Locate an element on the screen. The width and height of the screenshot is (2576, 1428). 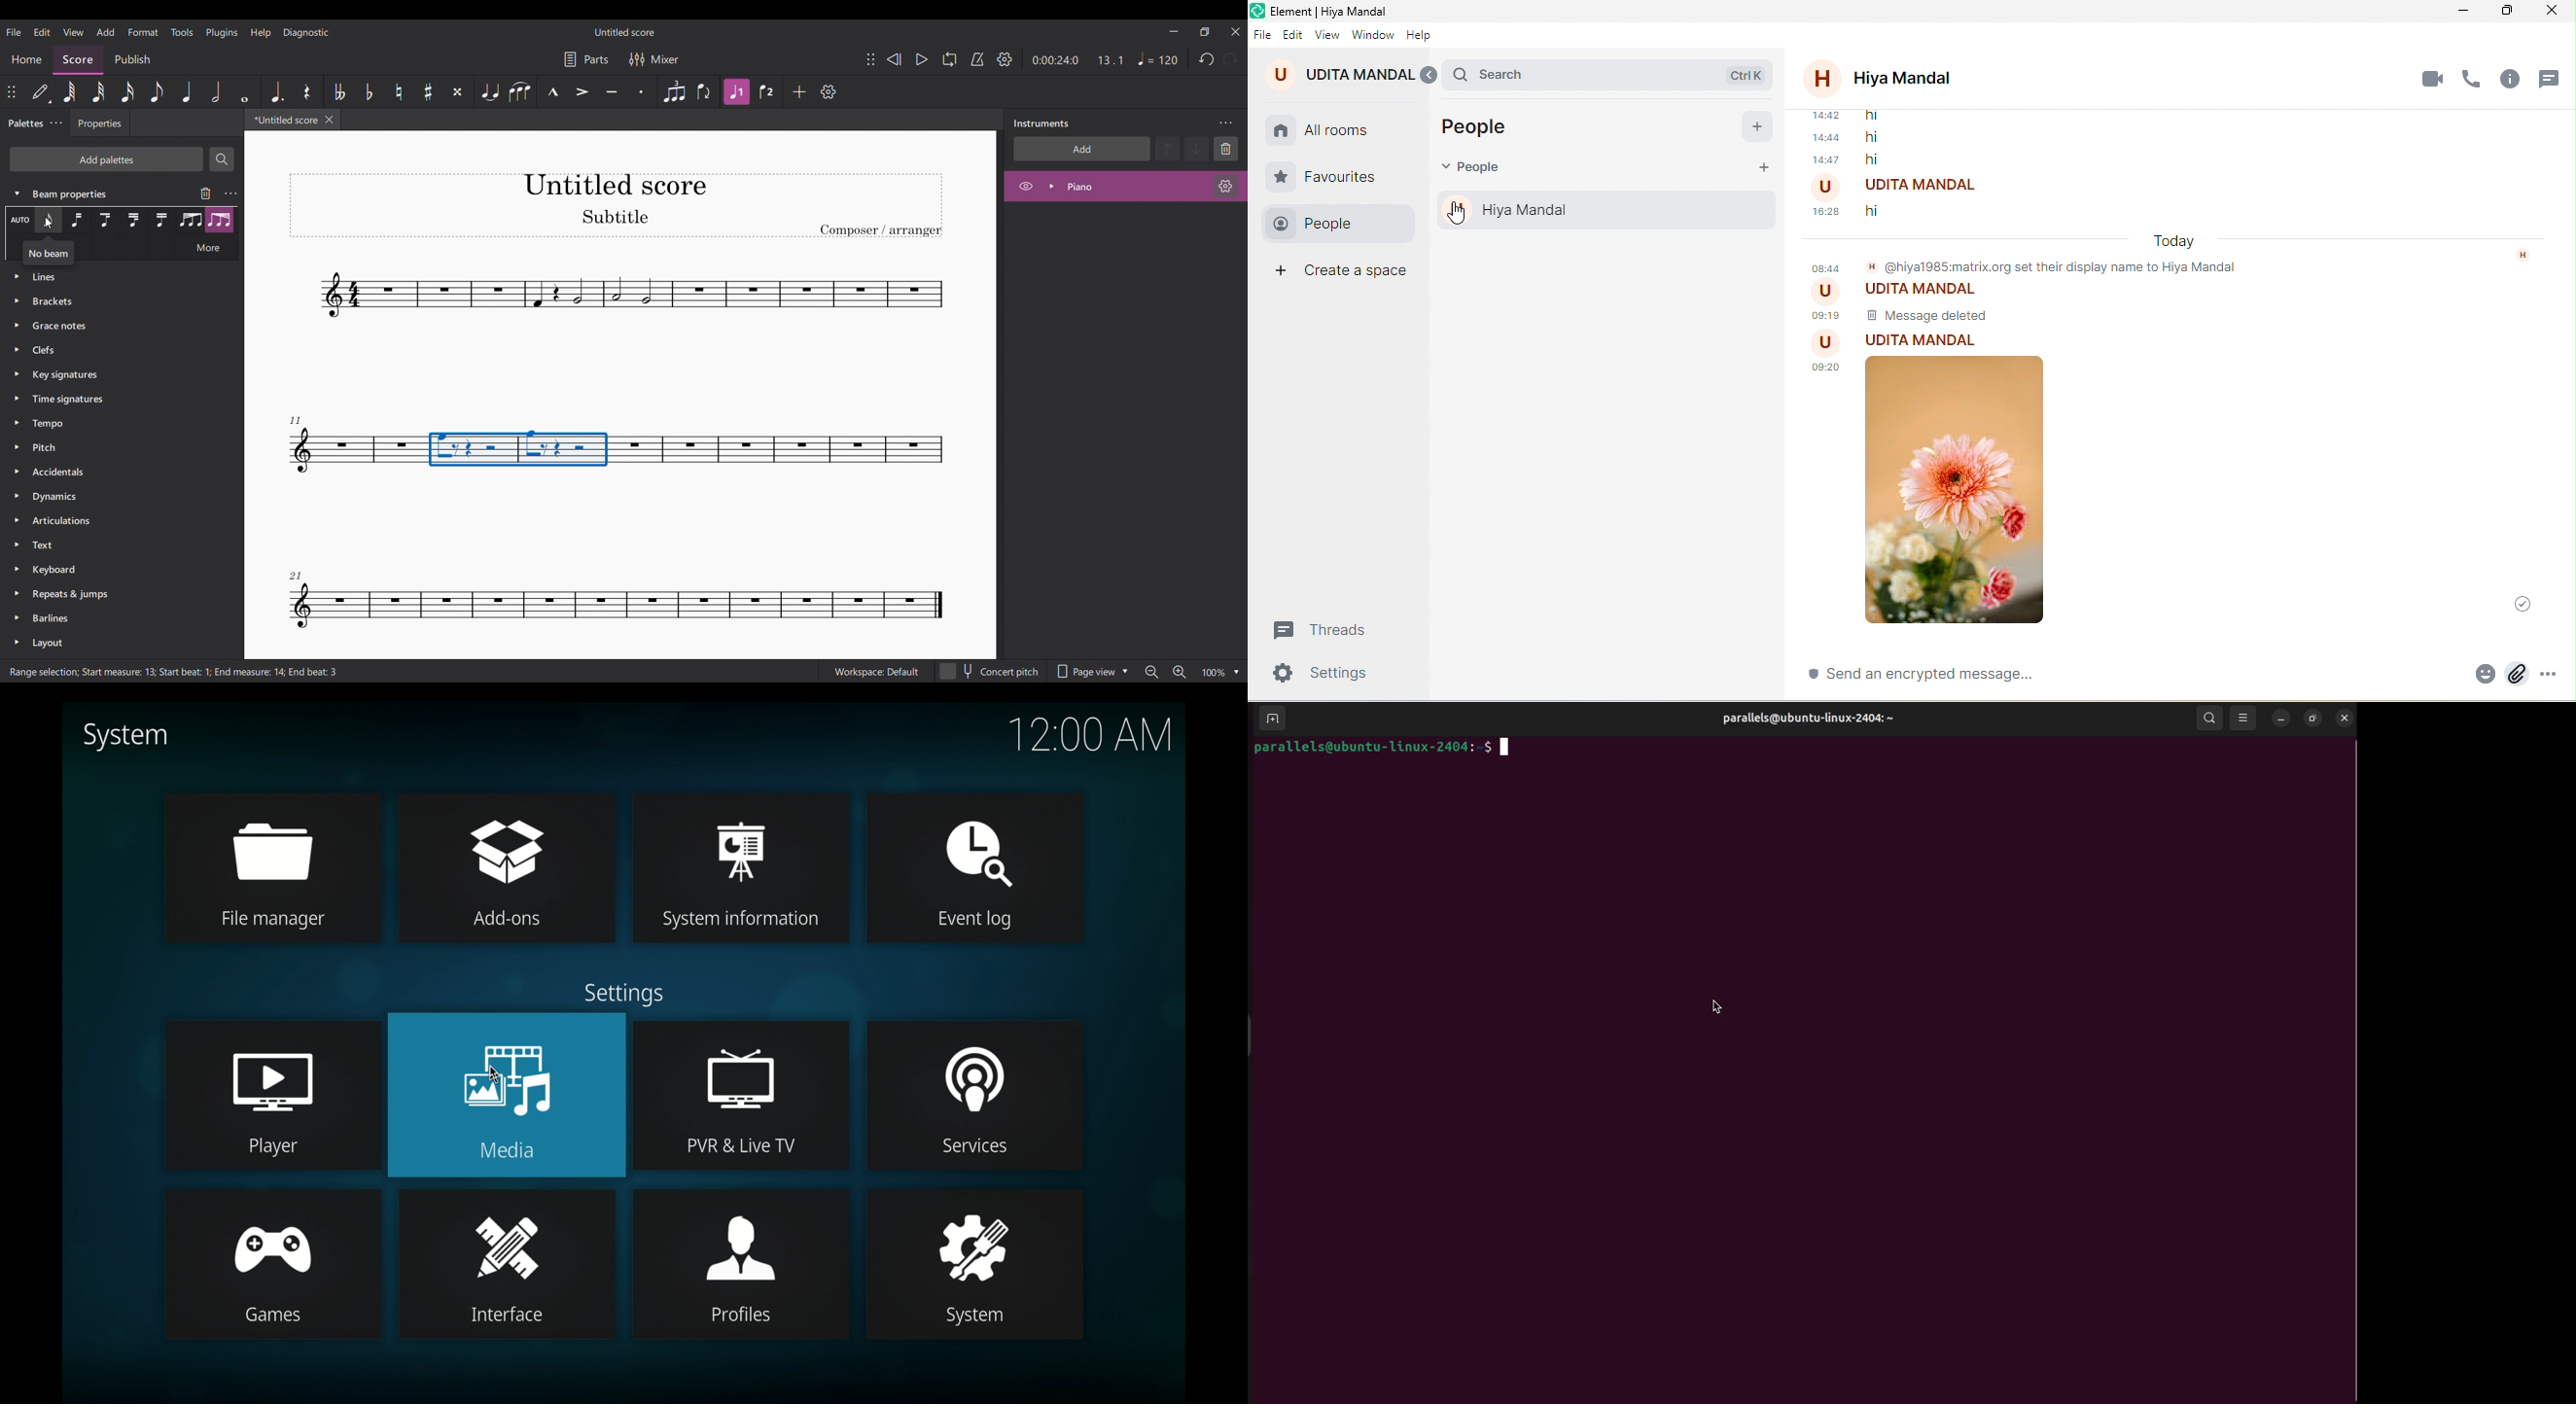
32nd note is located at coordinates (98, 92).